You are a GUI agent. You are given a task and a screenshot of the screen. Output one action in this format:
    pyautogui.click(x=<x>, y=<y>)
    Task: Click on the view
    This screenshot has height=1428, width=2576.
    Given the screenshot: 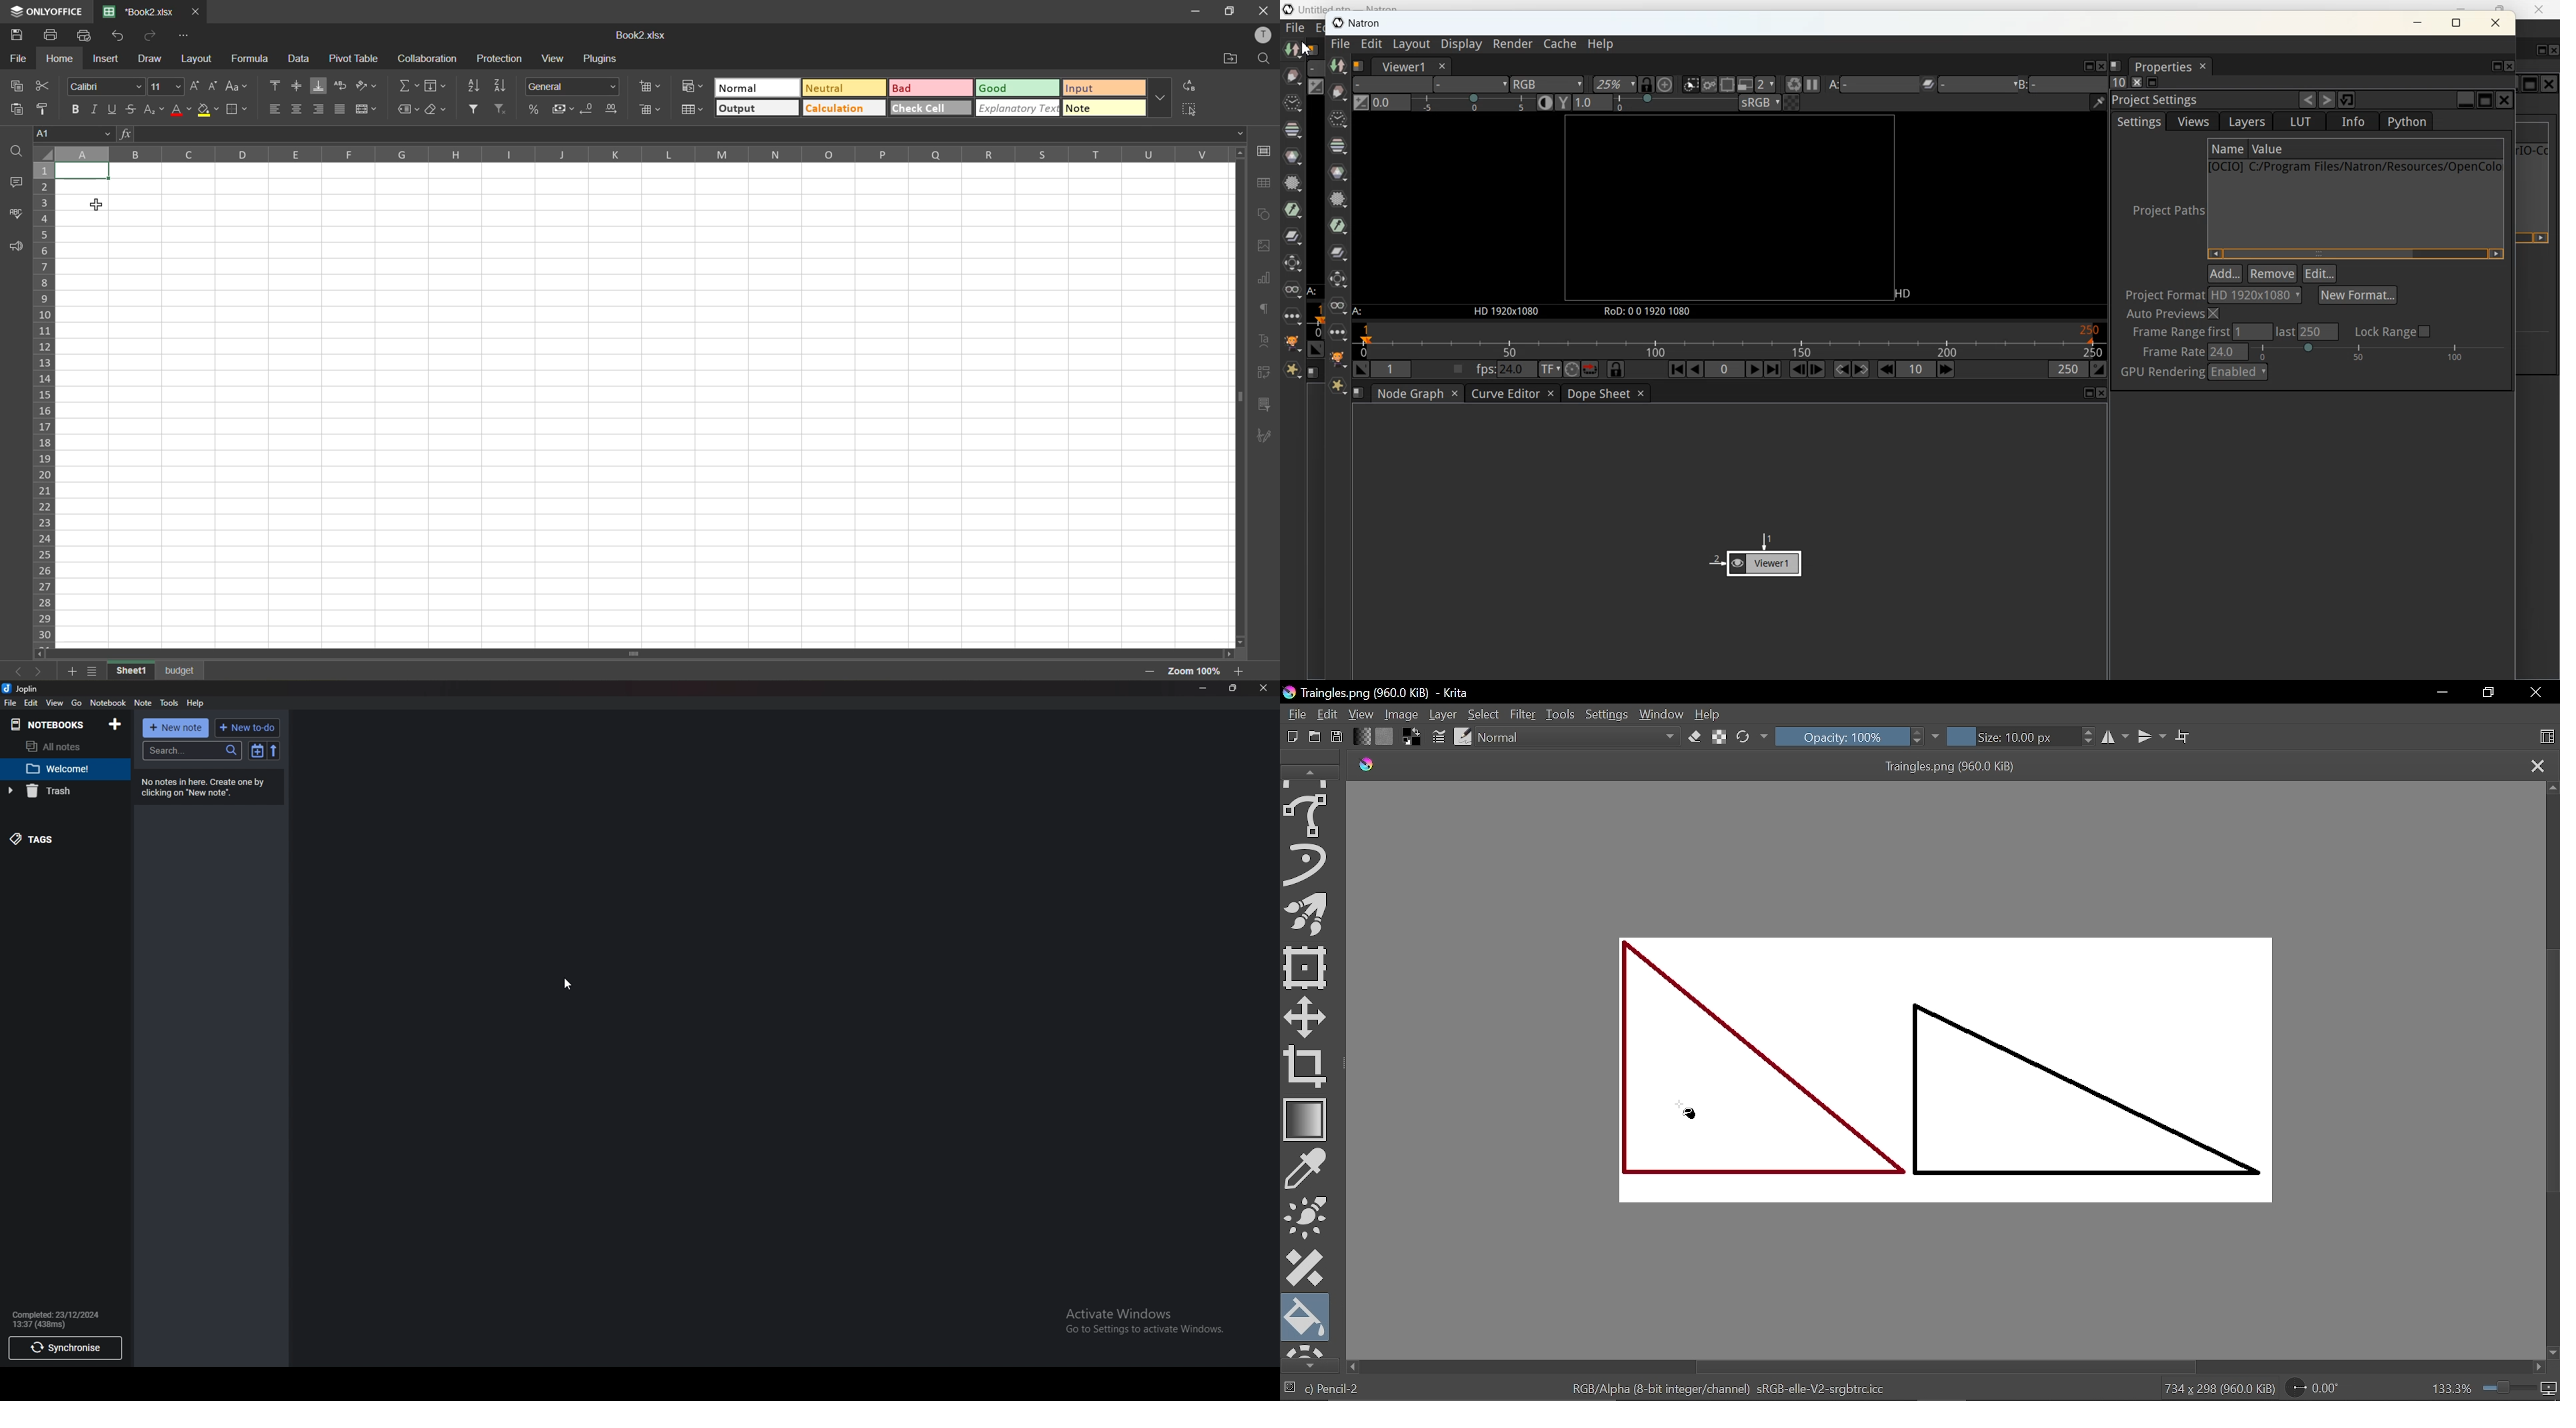 What is the action you would take?
    pyautogui.click(x=55, y=702)
    